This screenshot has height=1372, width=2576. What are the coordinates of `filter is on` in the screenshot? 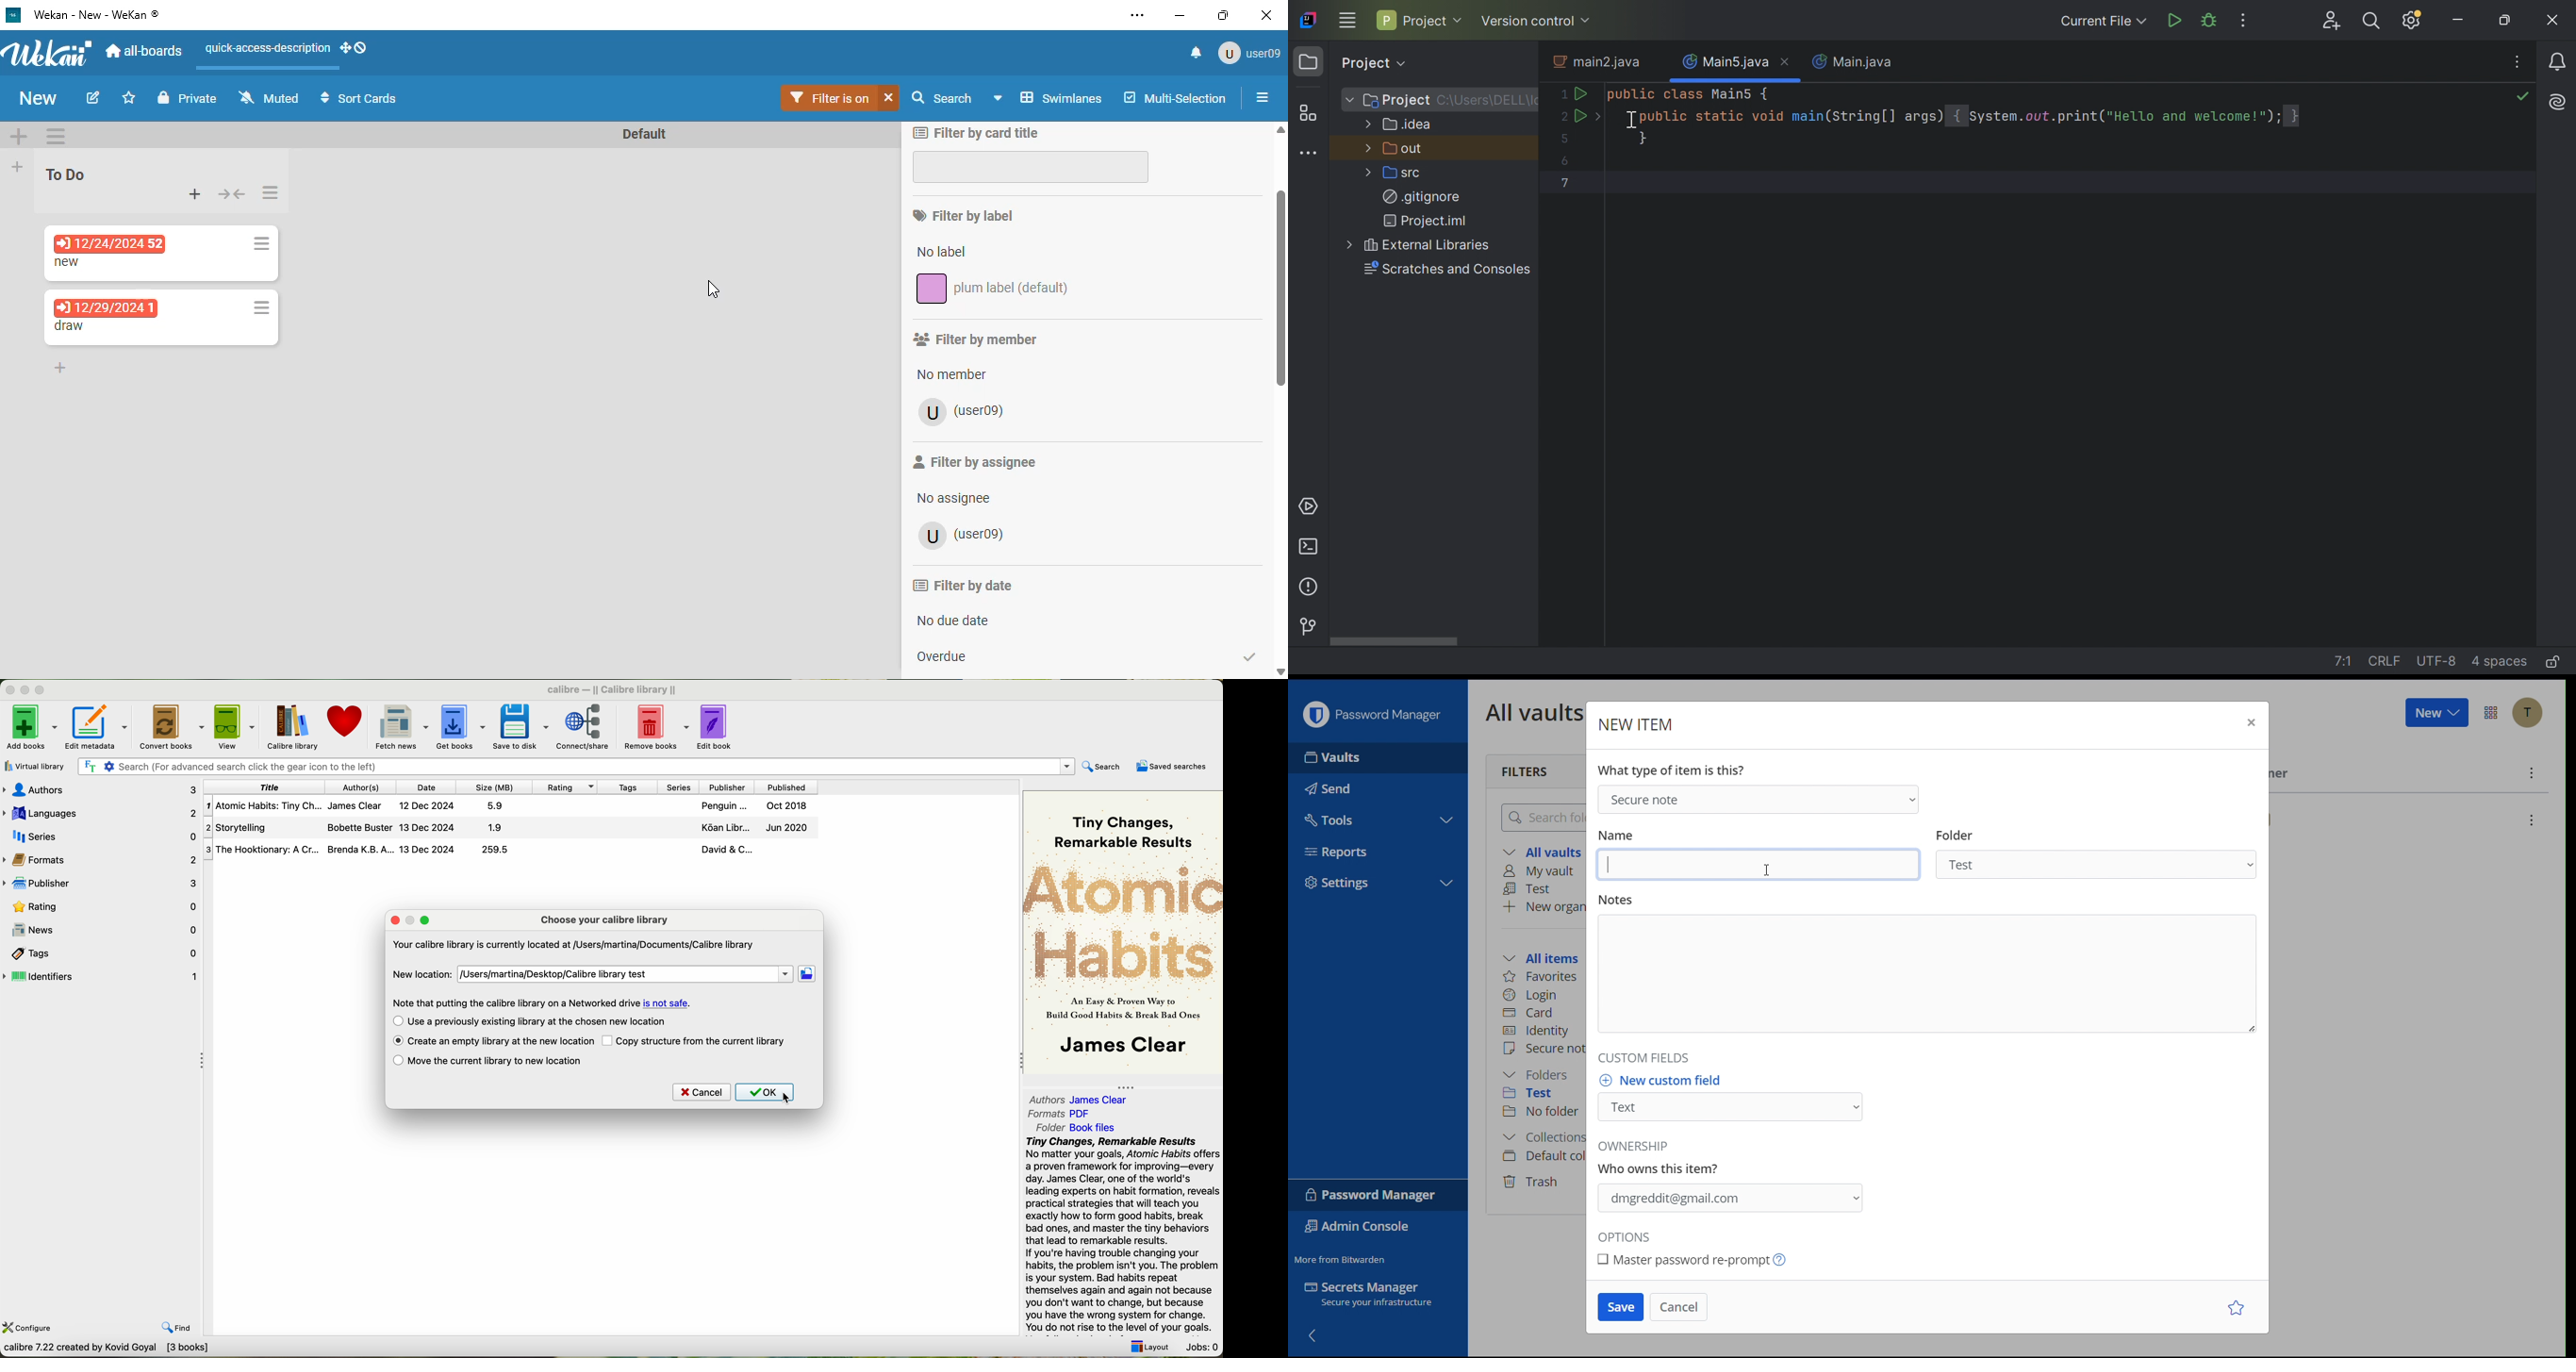 It's located at (830, 98).